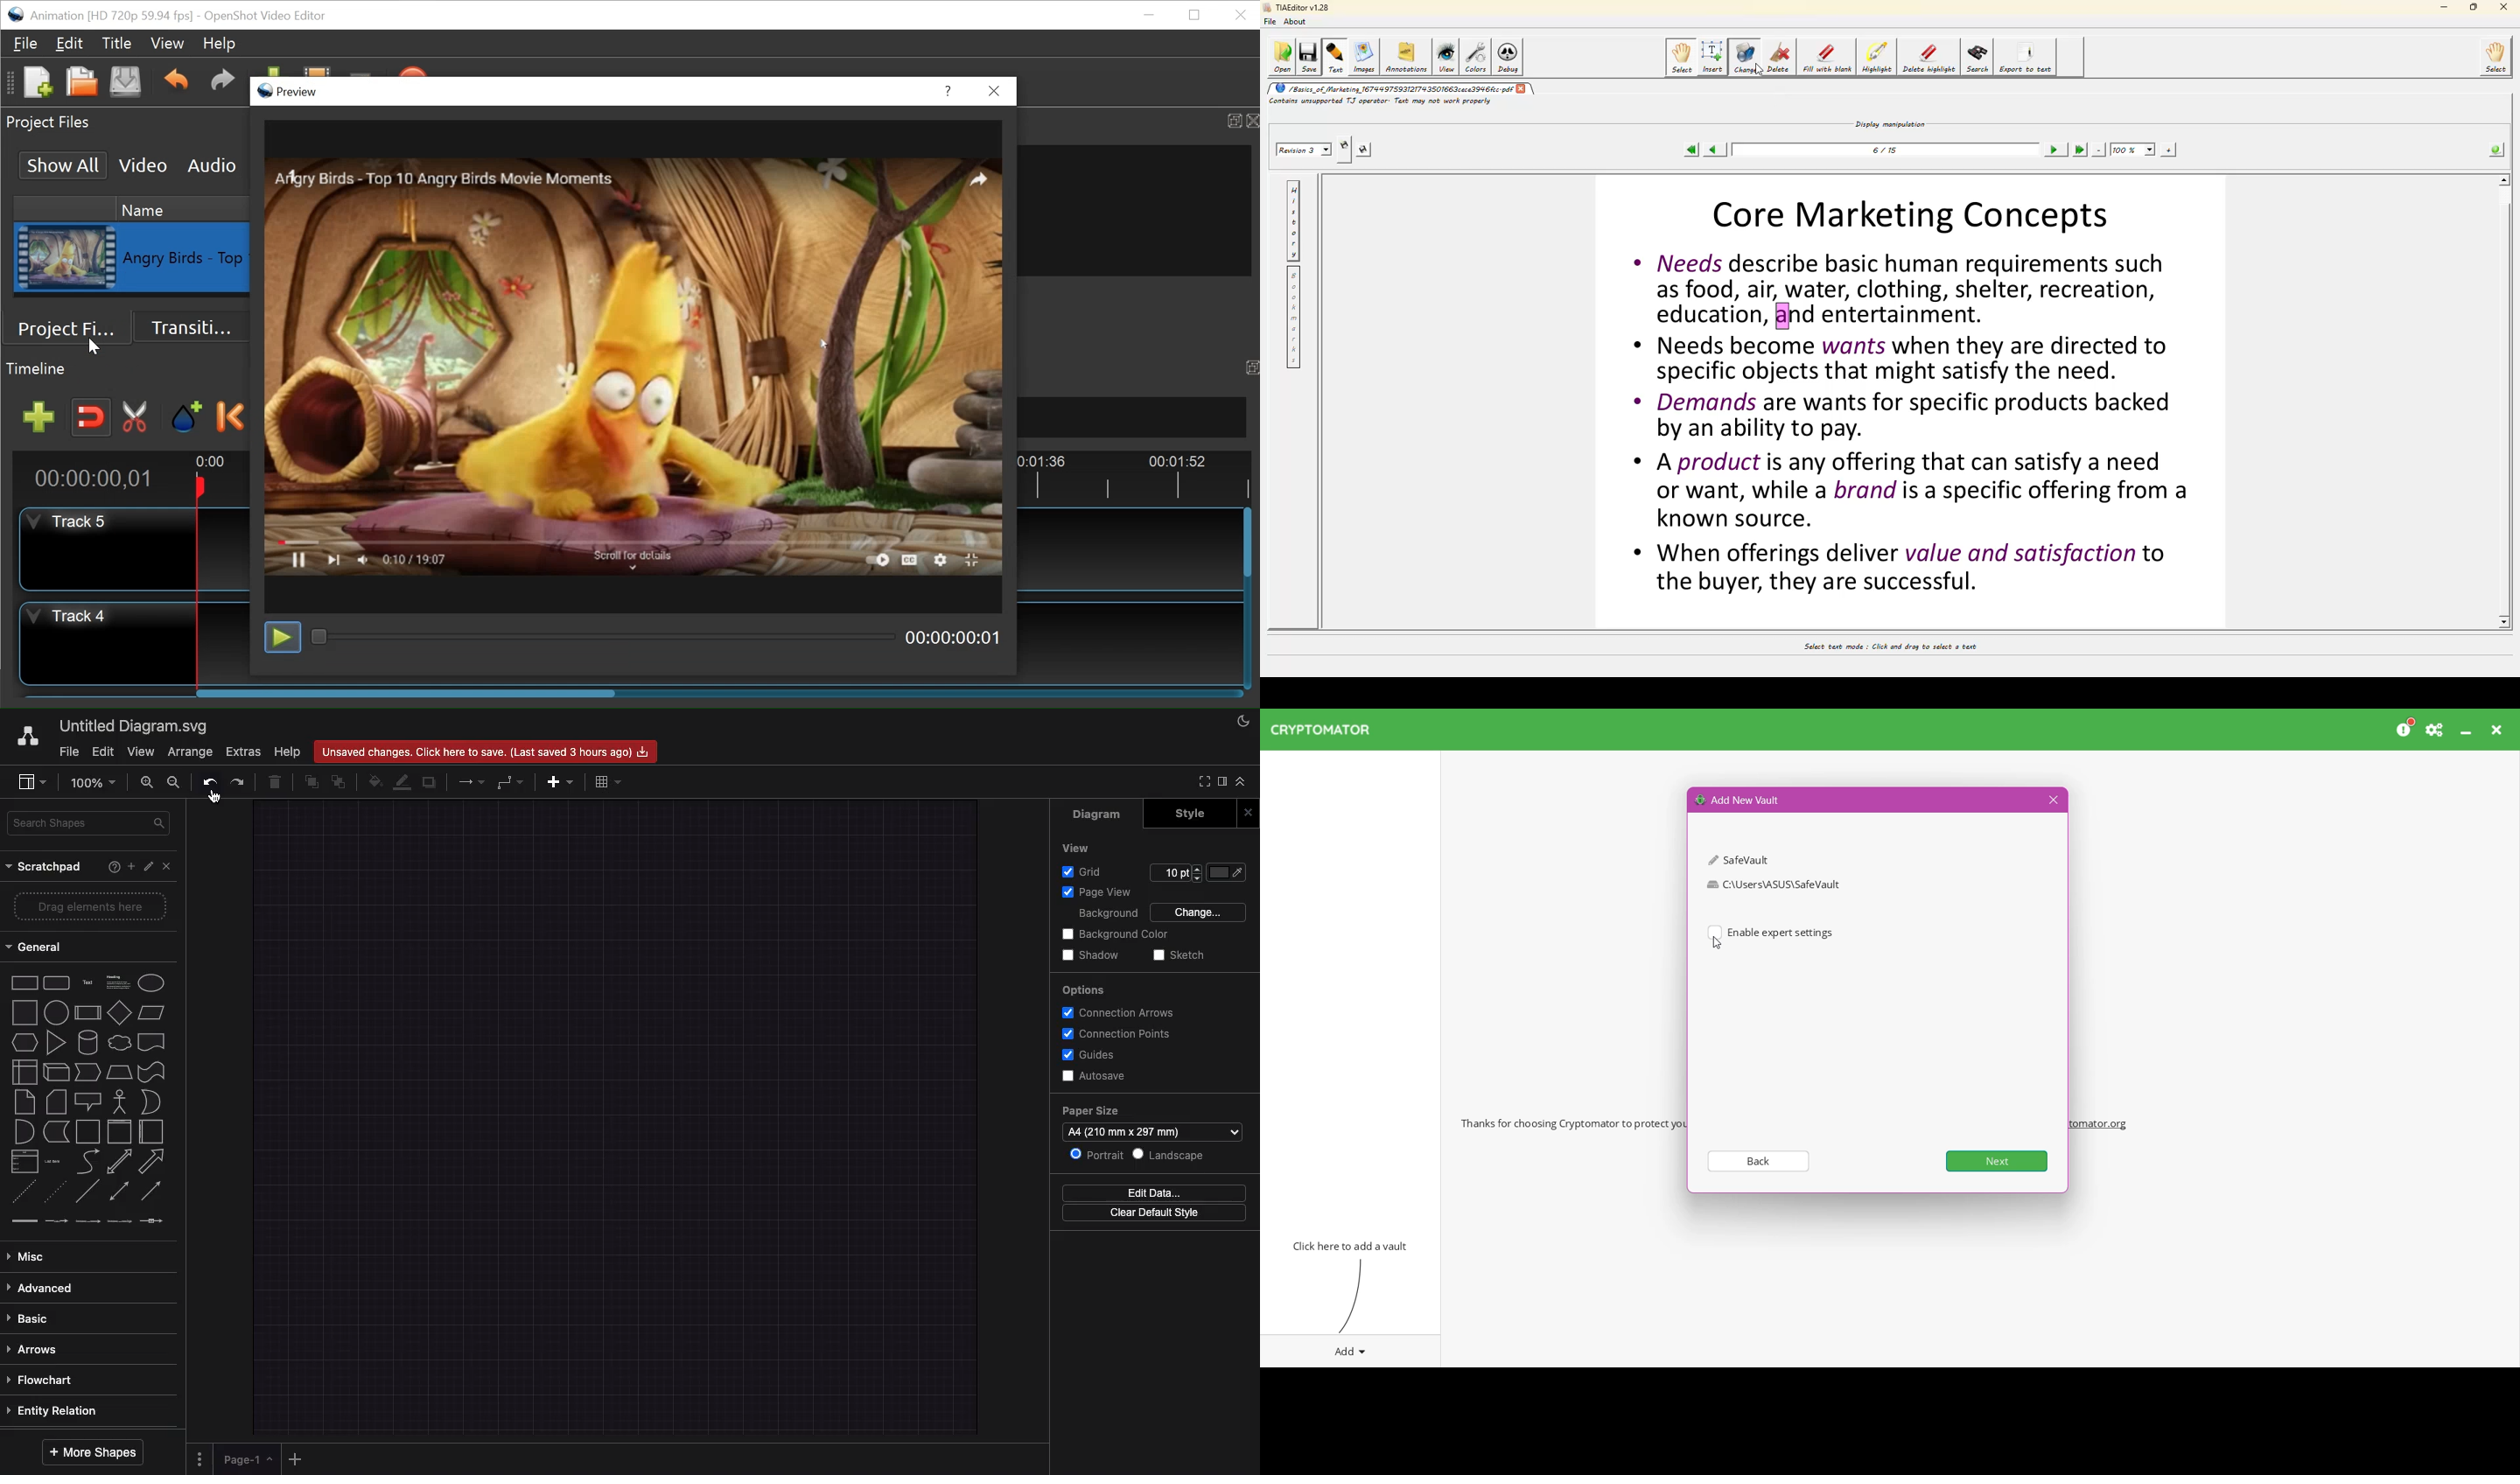 This screenshot has height=1484, width=2520. Describe the element at coordinates (1737, 860) in the screenshot. I see `SafeVault` at that location.